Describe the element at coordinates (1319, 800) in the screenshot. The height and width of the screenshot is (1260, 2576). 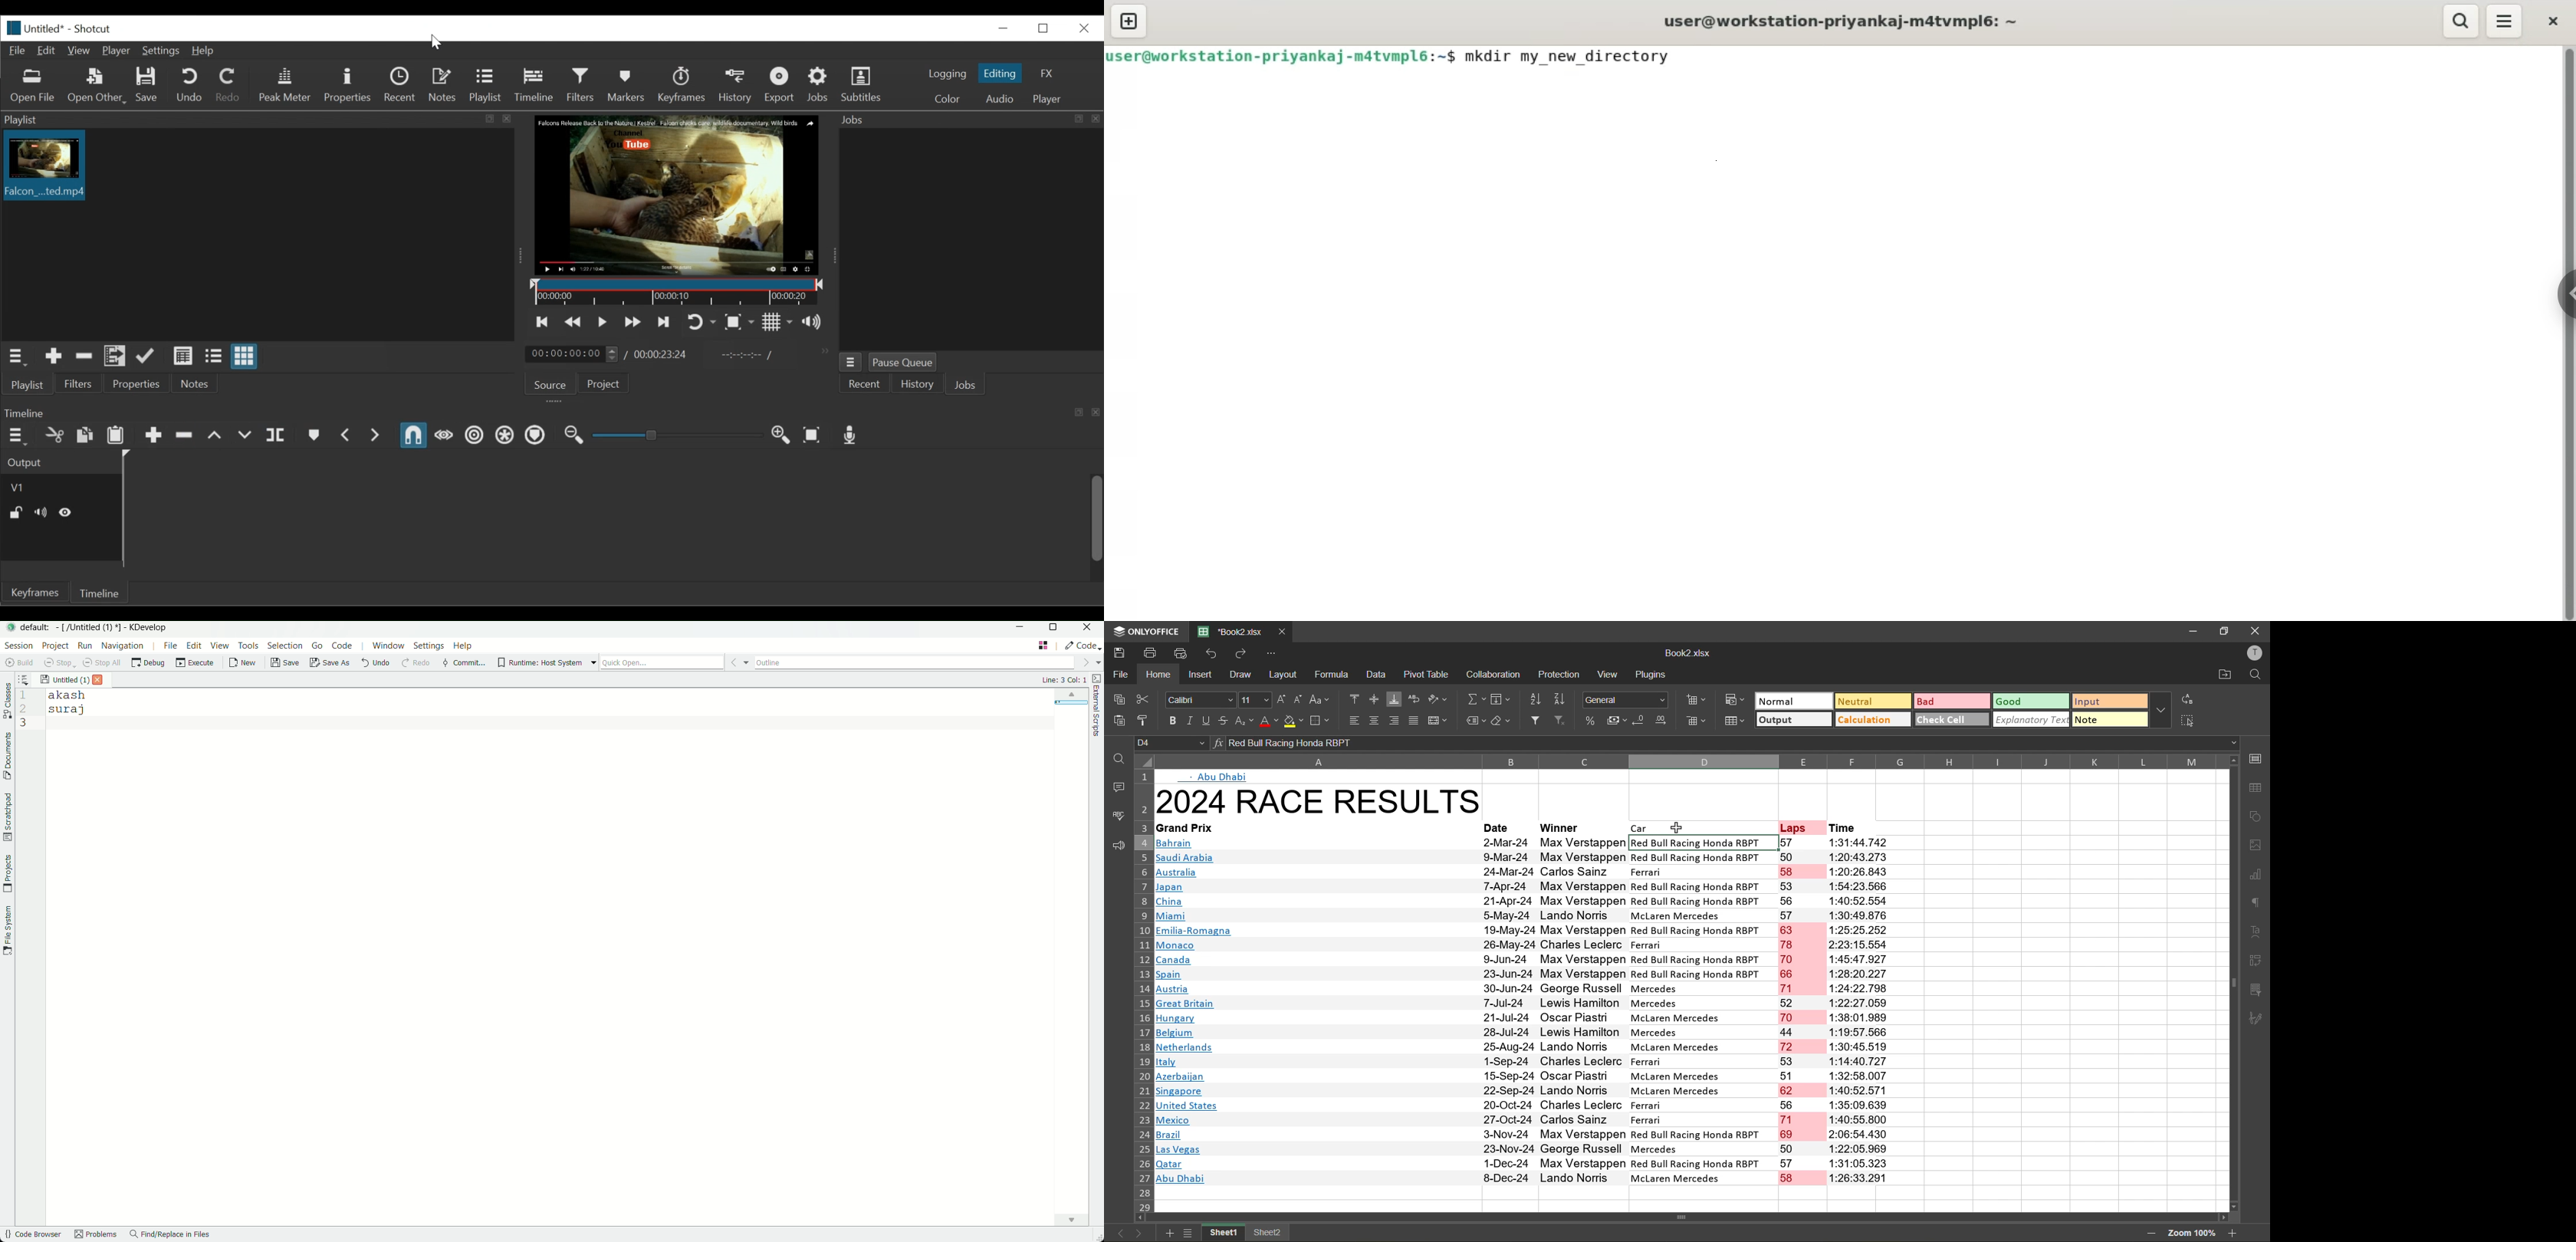
I see `2024 Race Results` at that location.